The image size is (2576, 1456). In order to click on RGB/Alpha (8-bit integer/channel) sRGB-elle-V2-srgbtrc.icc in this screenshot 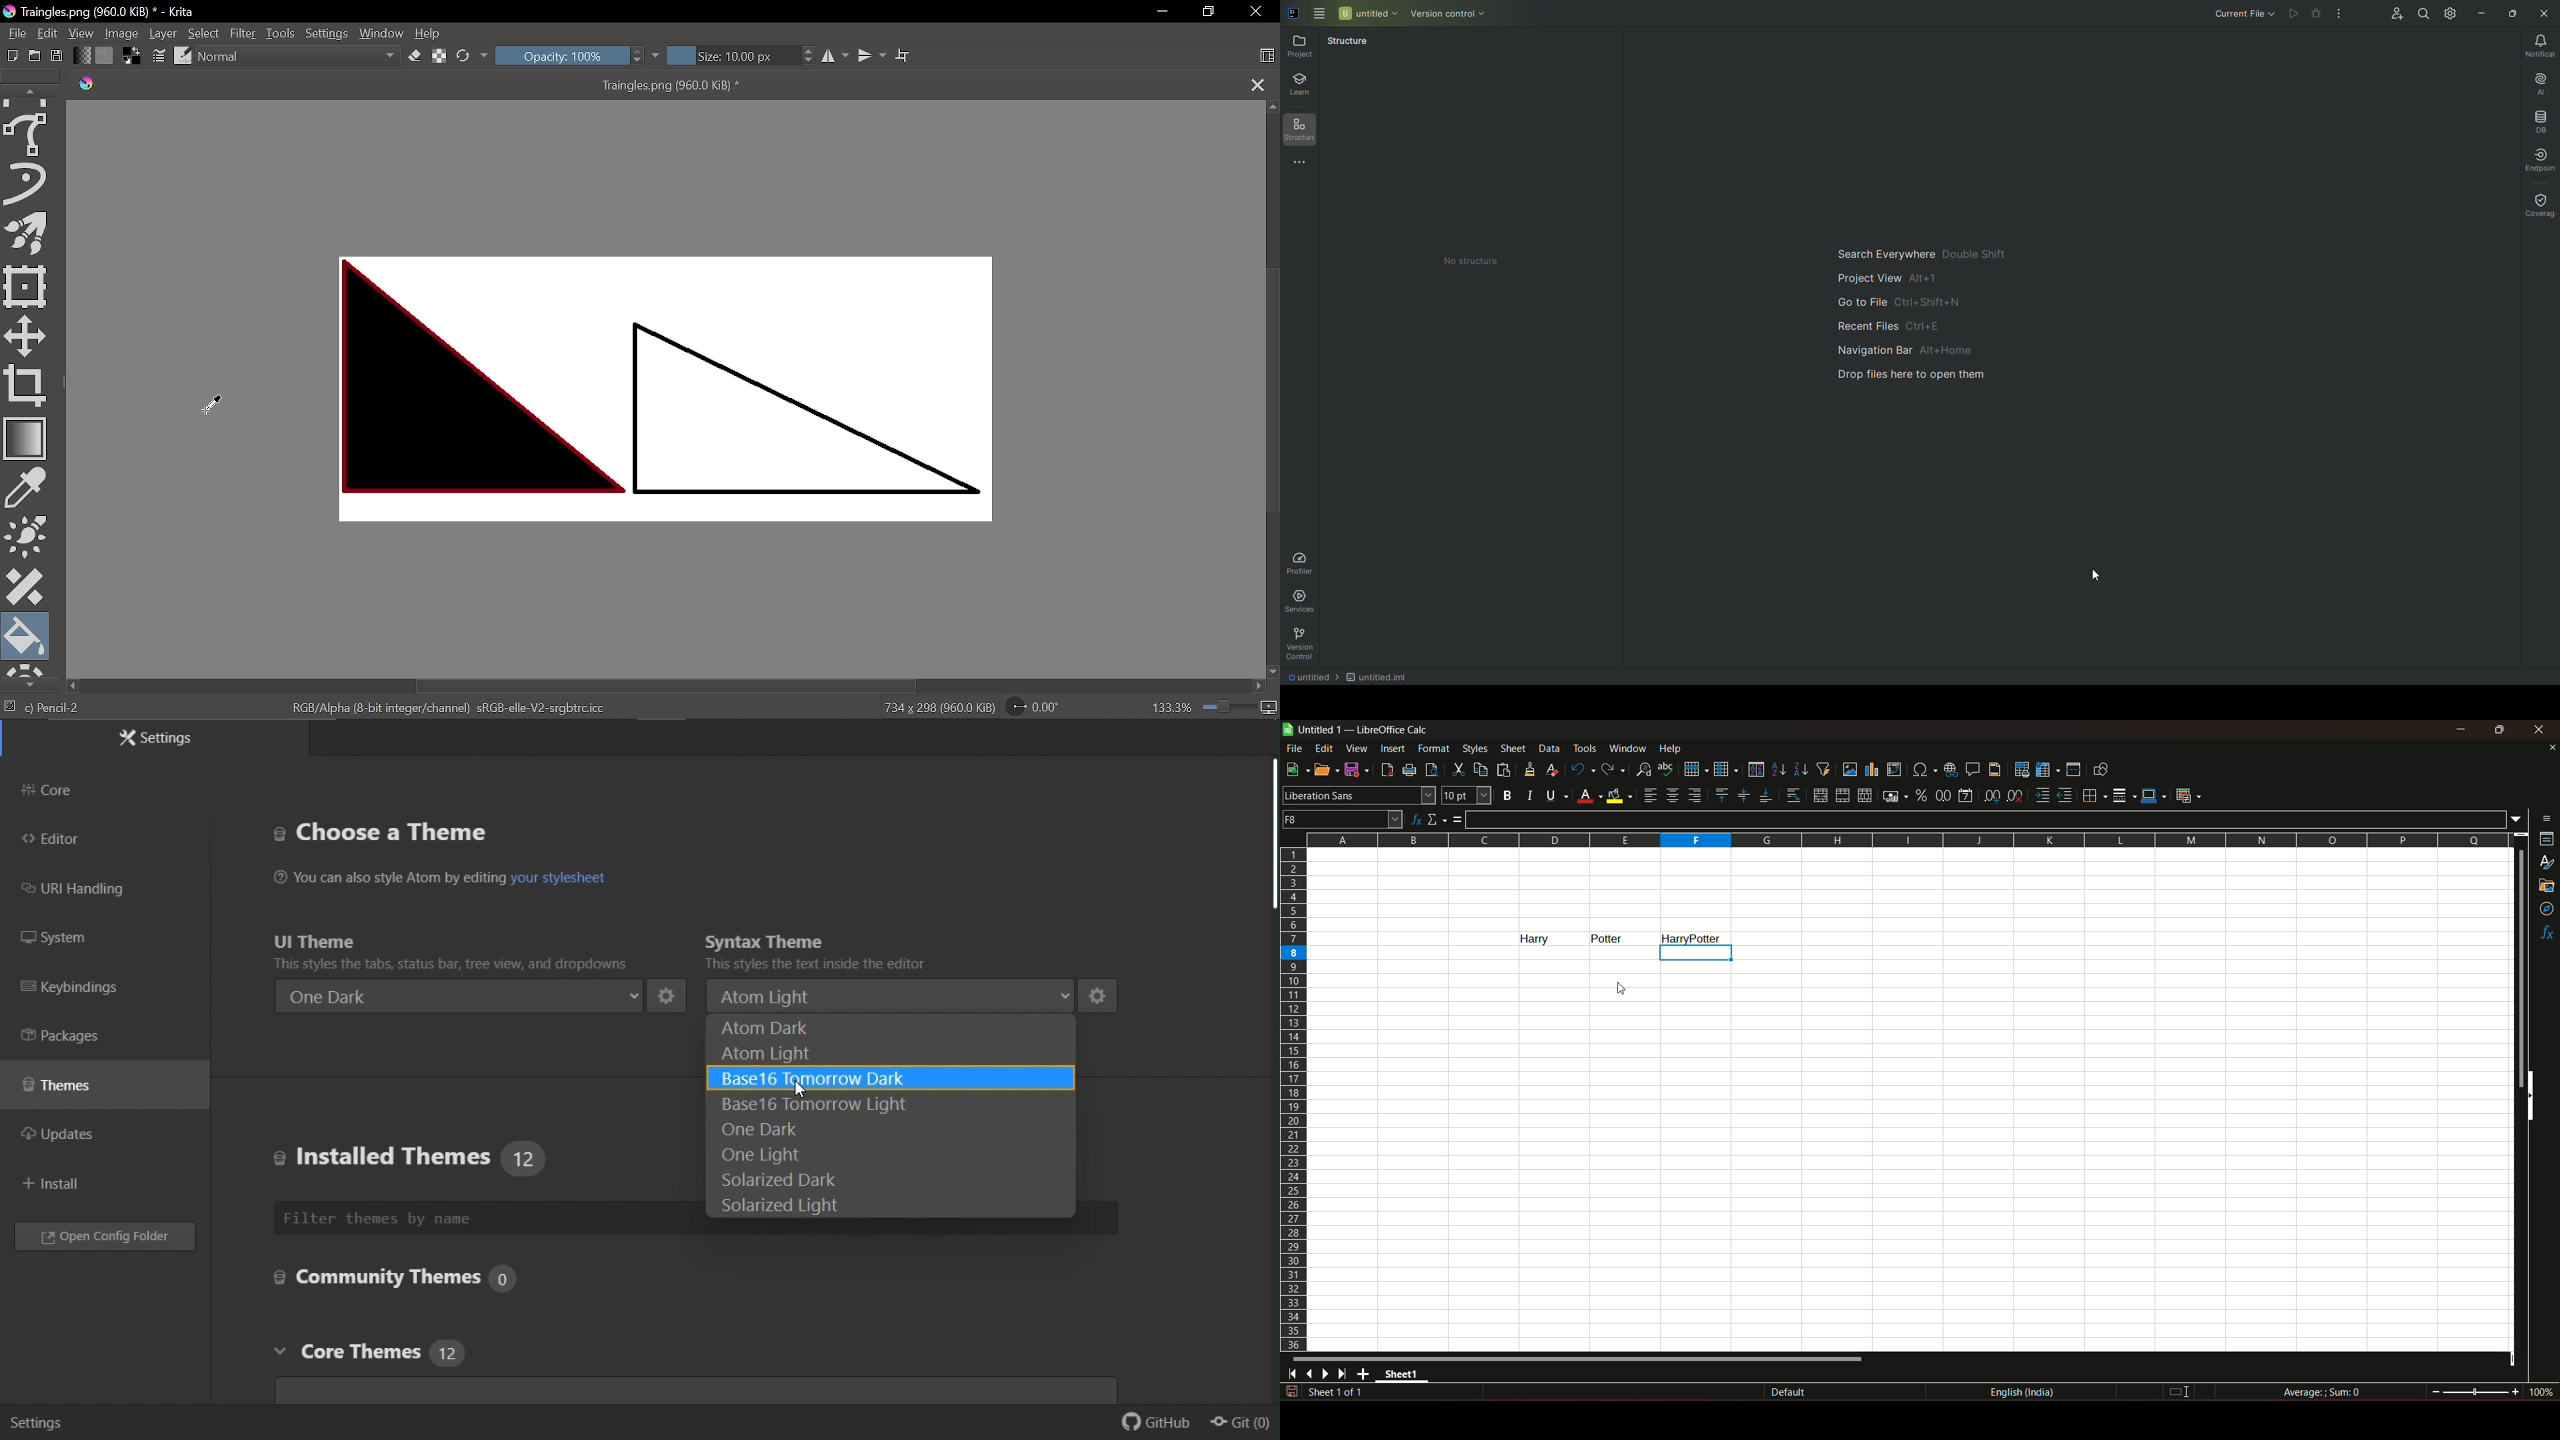, I will do `click(444, 709)`.